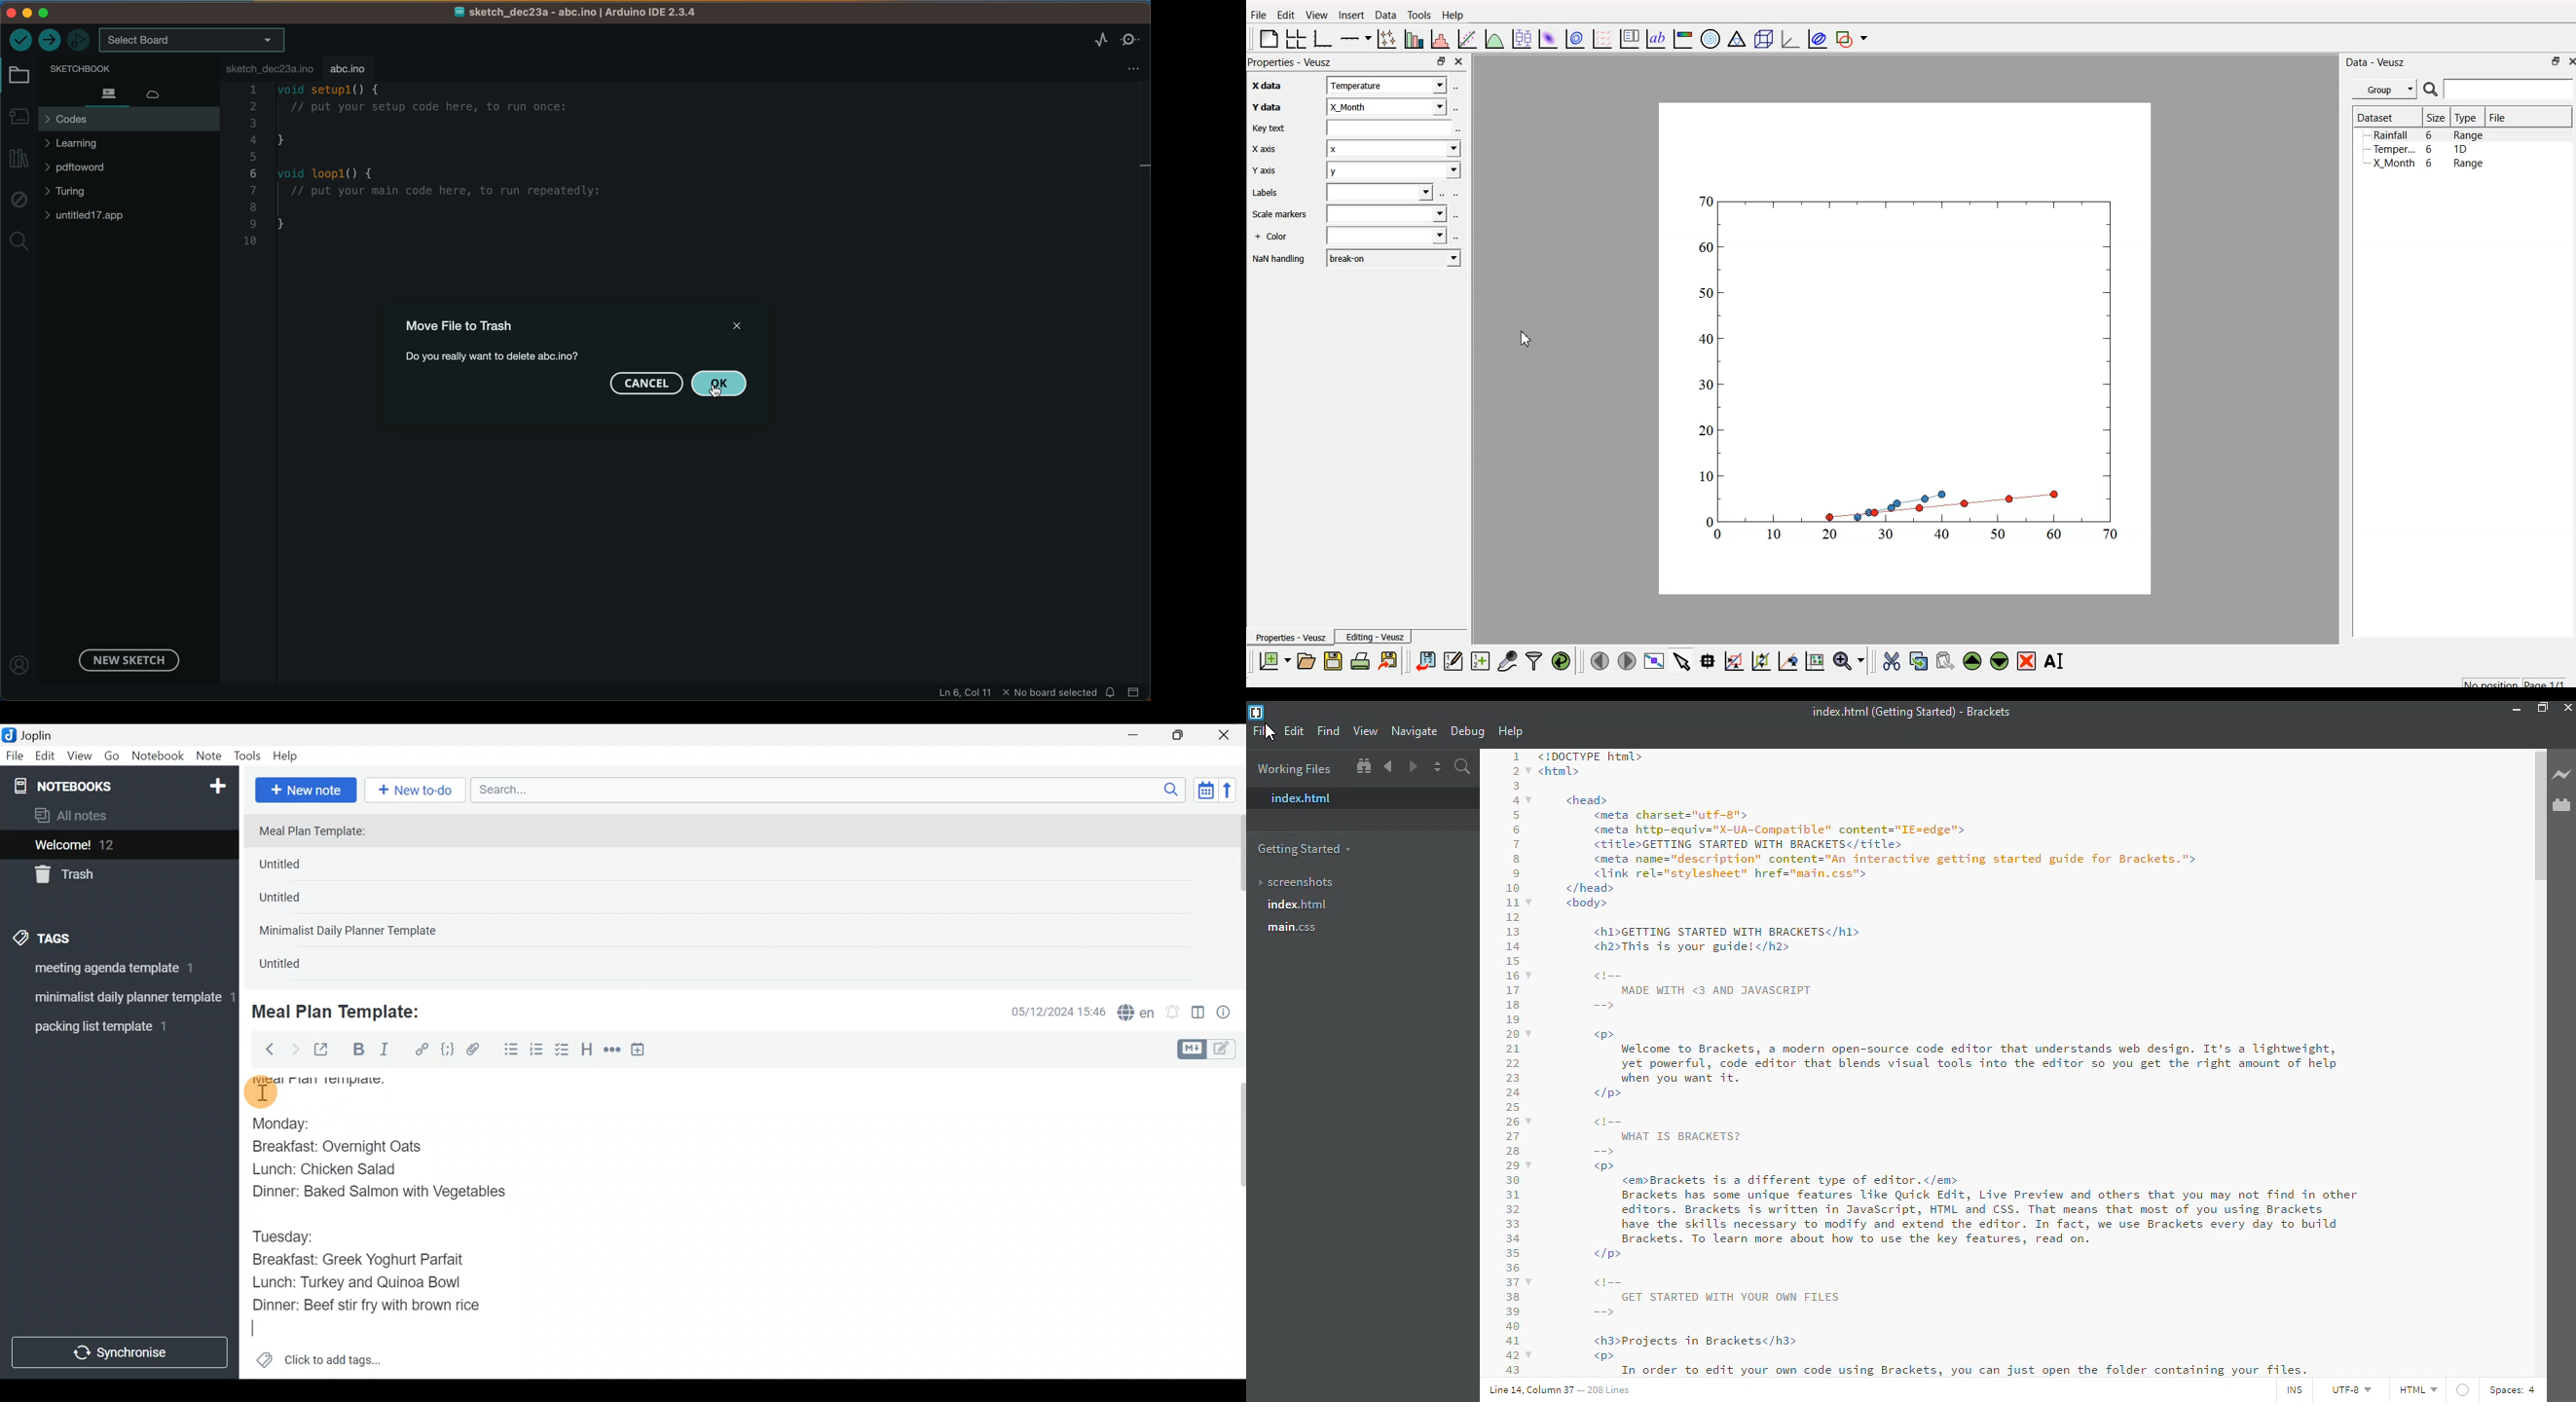 This screenshot has width=2576, height=1428. Describe the element at coordinates (2572, 709) in the screenshot. I see `close` at that location.